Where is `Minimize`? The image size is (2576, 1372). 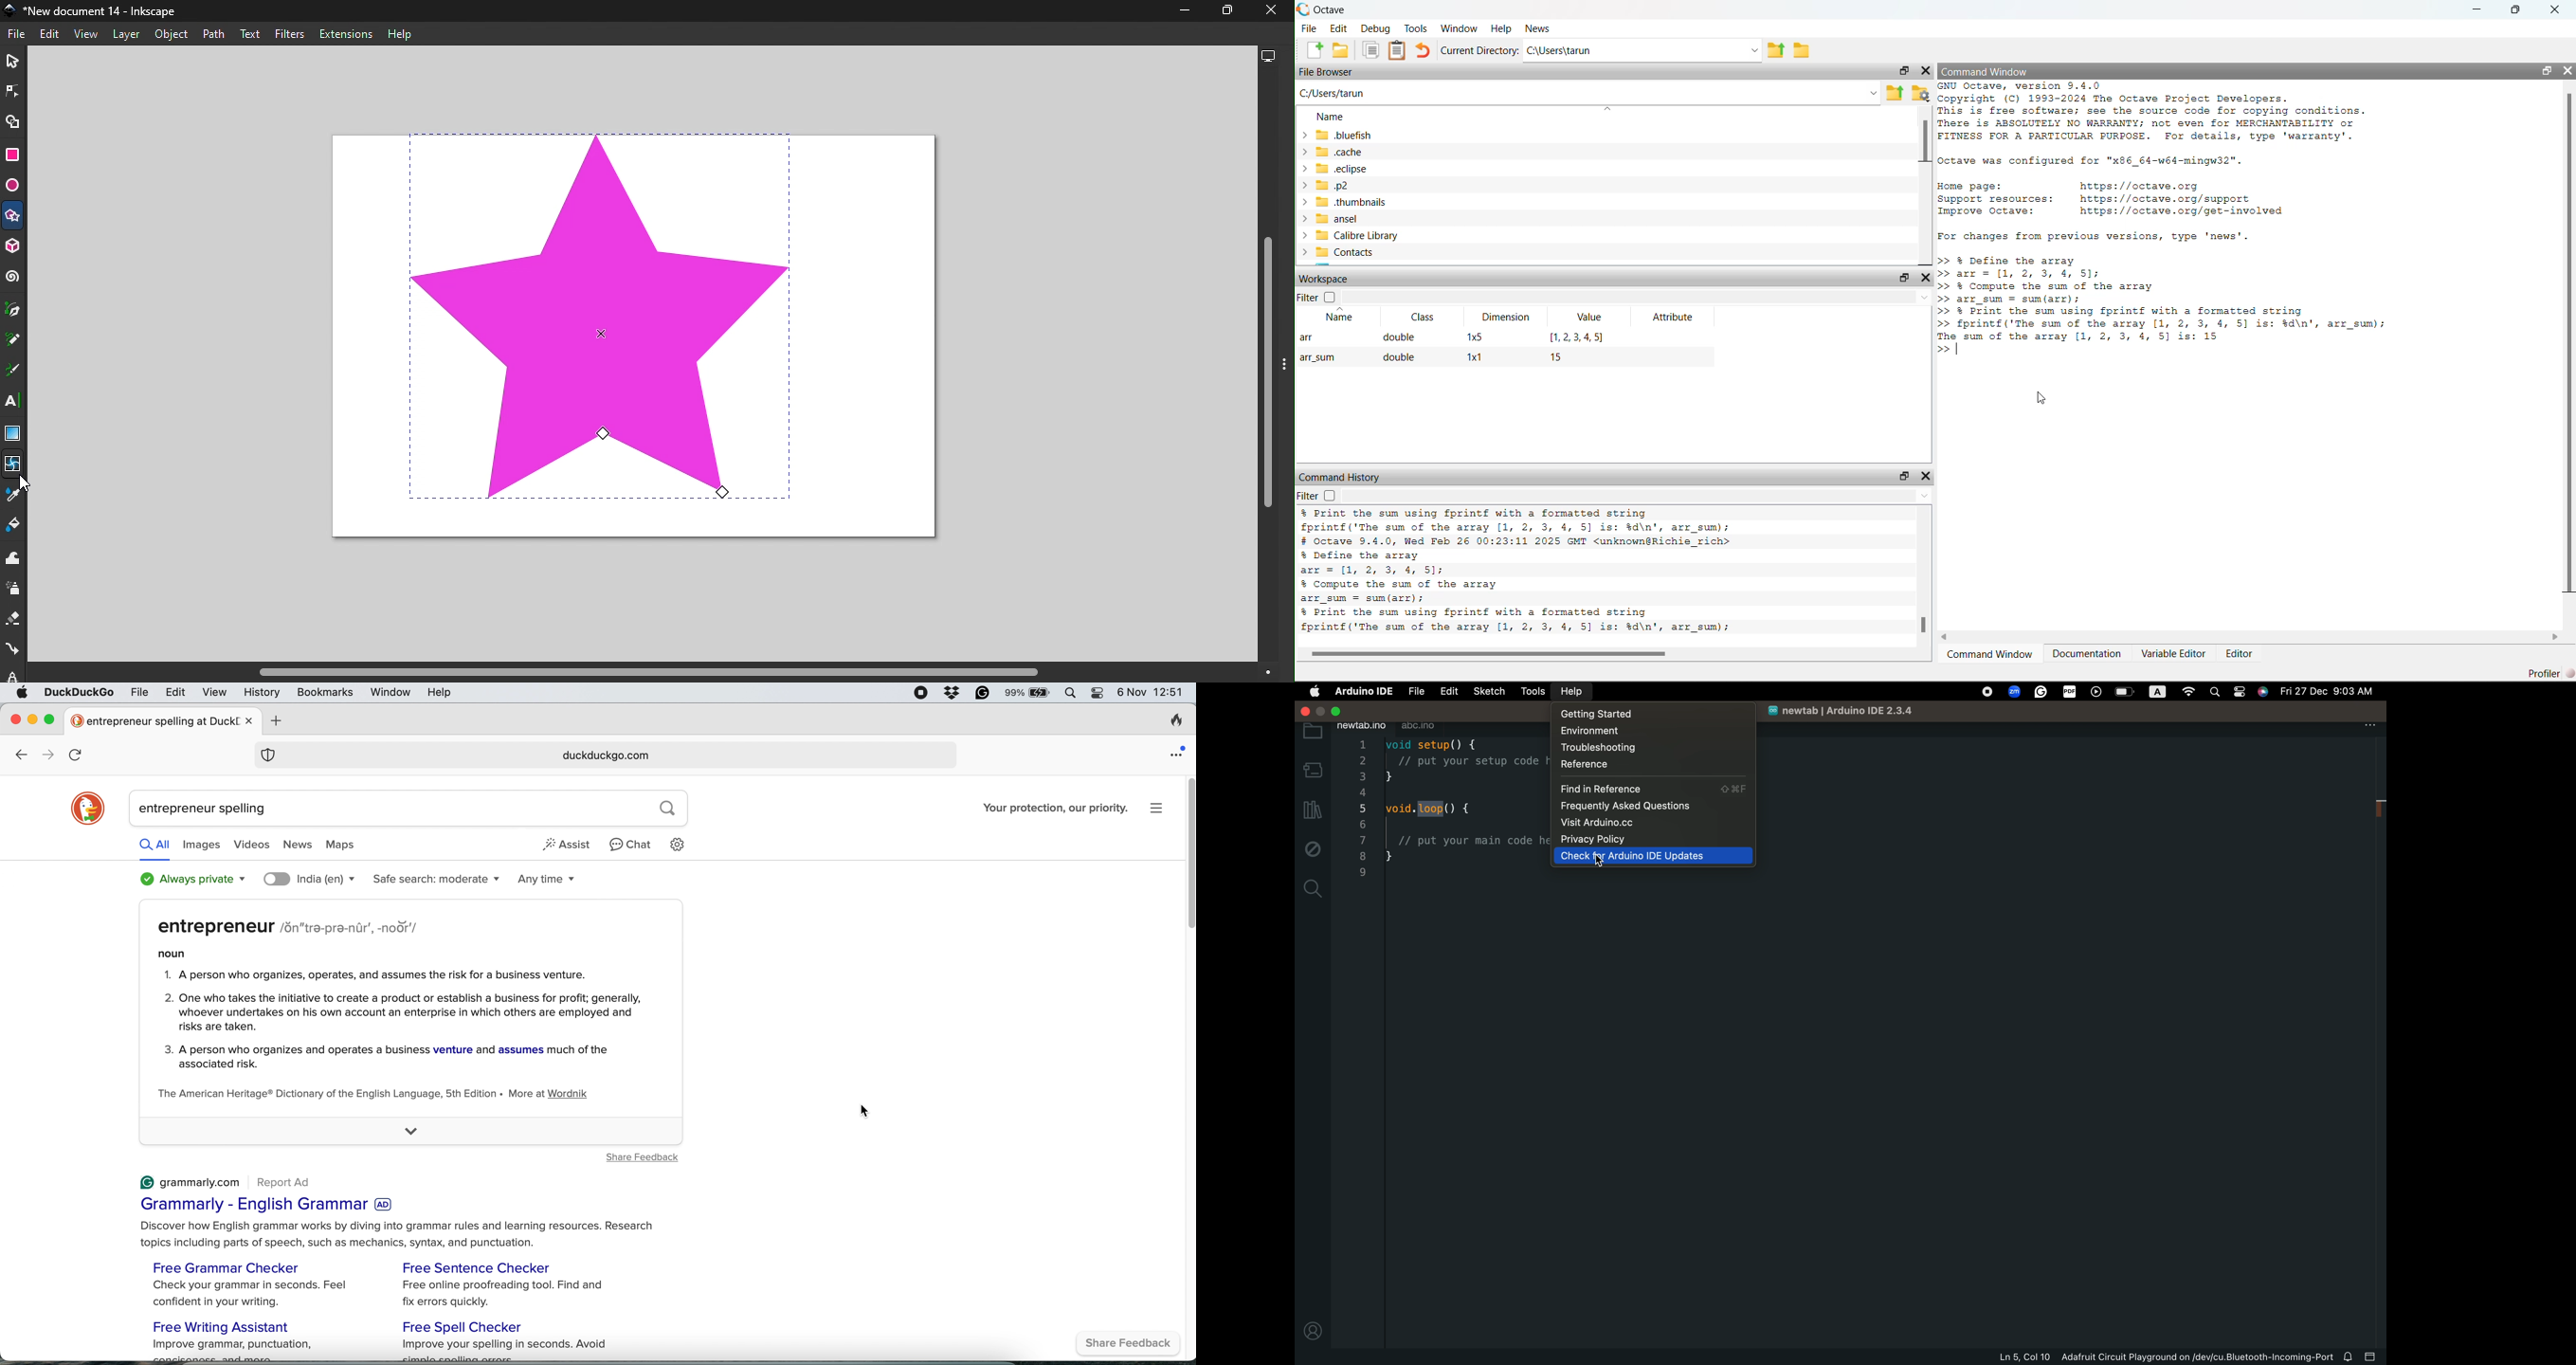 Minimize is located at coordinates (1180, 14).